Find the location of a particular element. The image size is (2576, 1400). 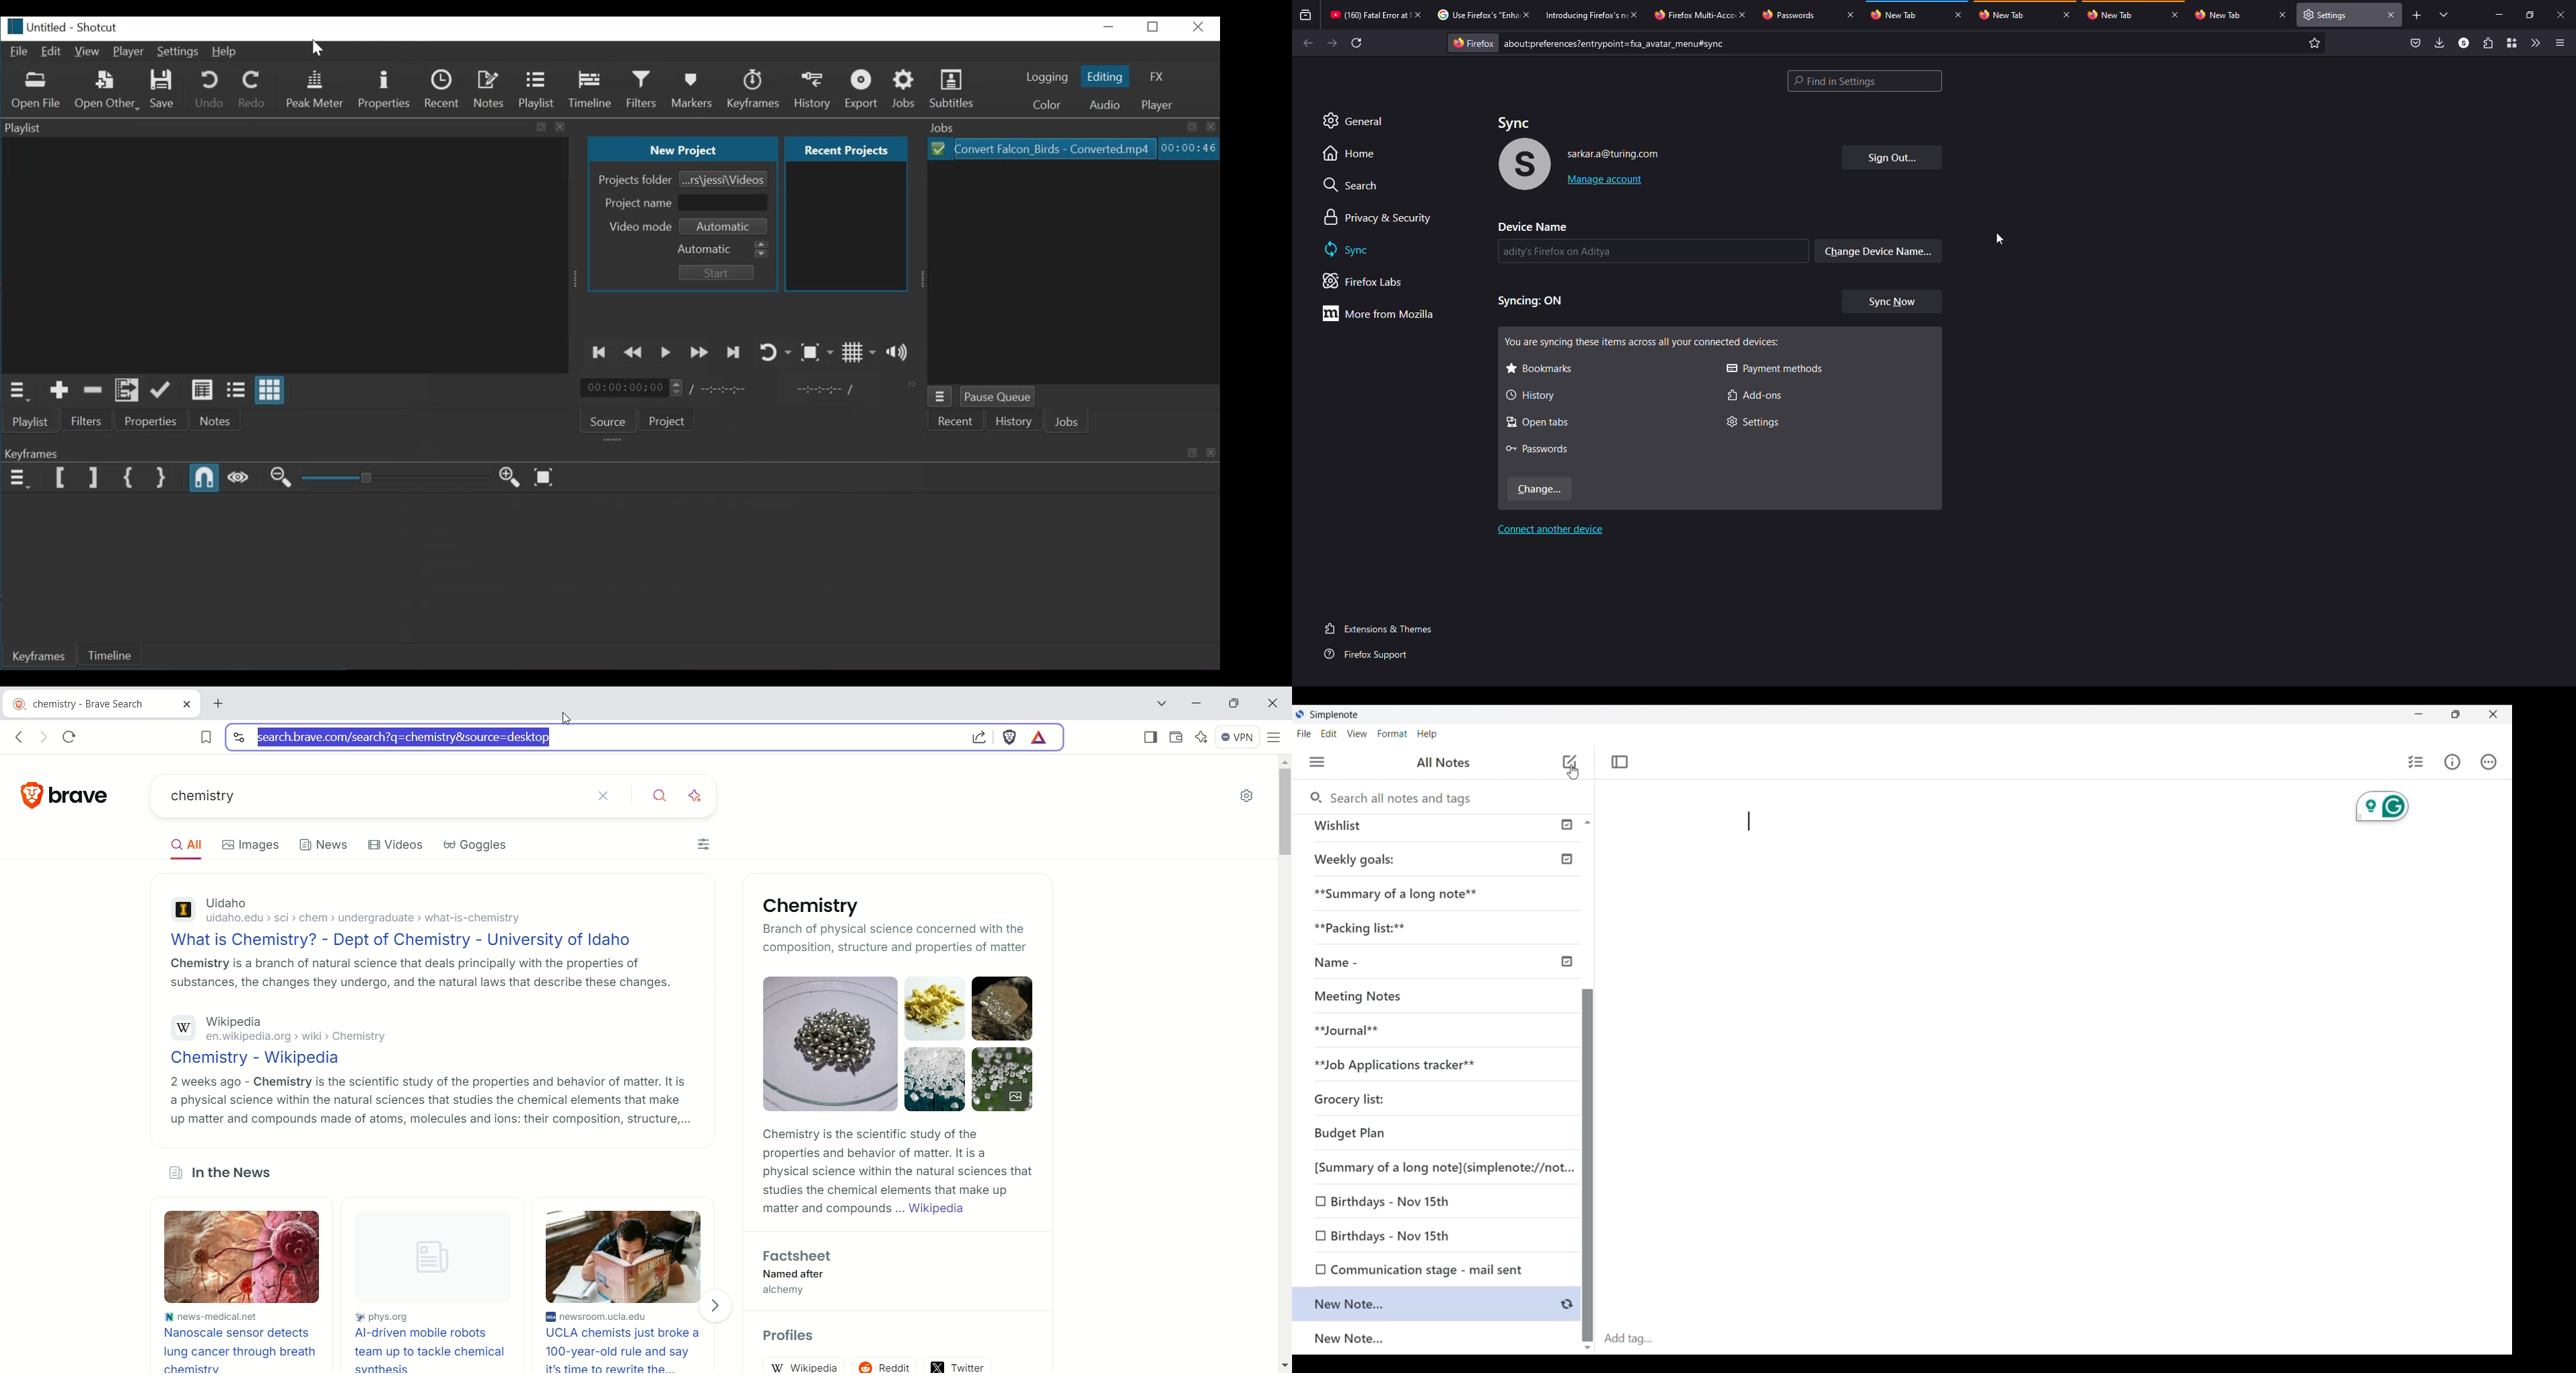

Projects Folder is located at coordinates (636, 180).